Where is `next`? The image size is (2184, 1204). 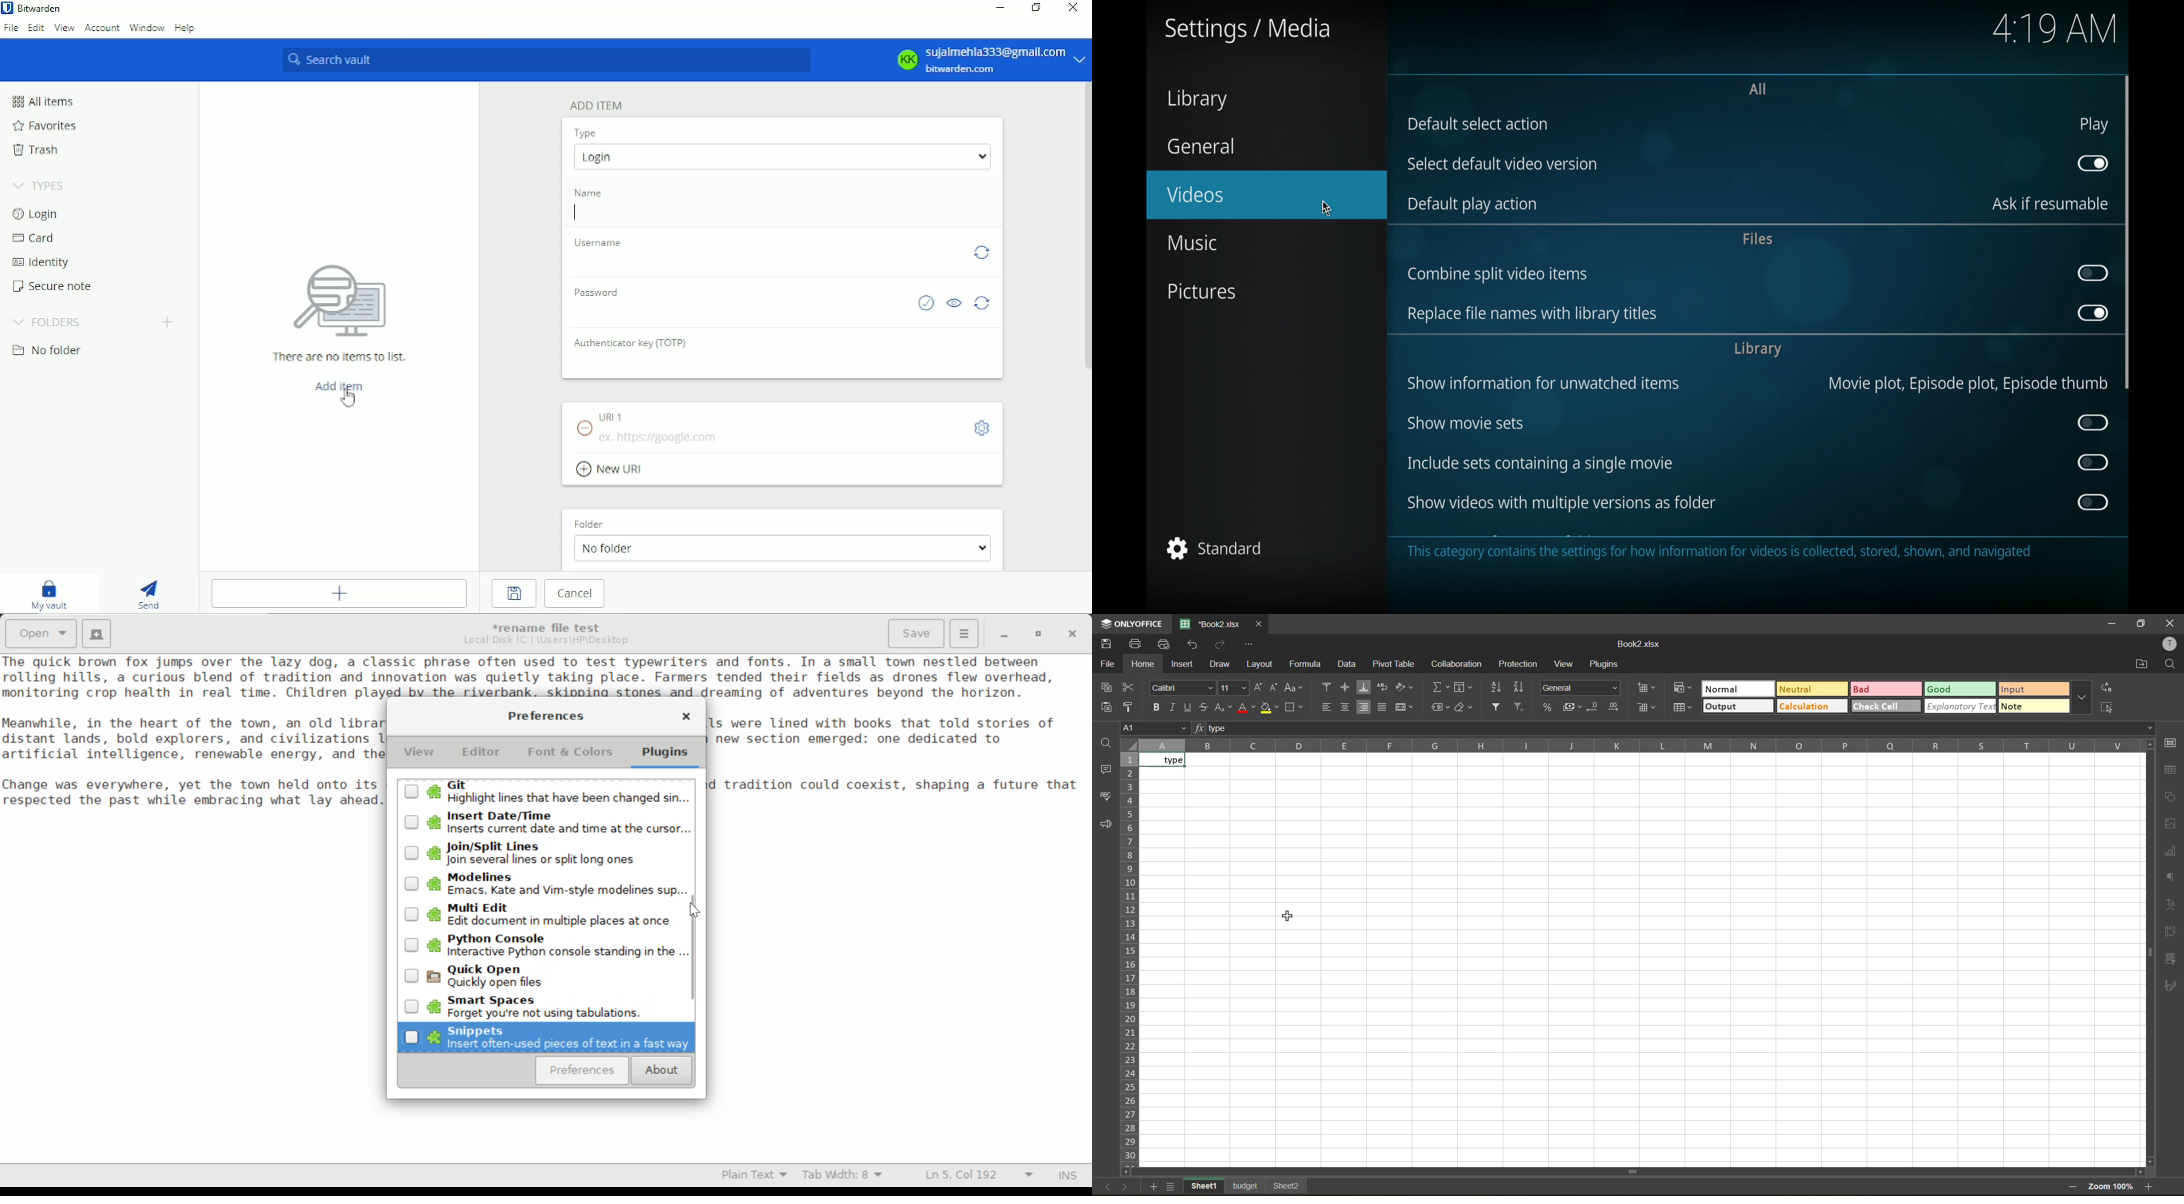
next is located at coordinates (1123, 1186).